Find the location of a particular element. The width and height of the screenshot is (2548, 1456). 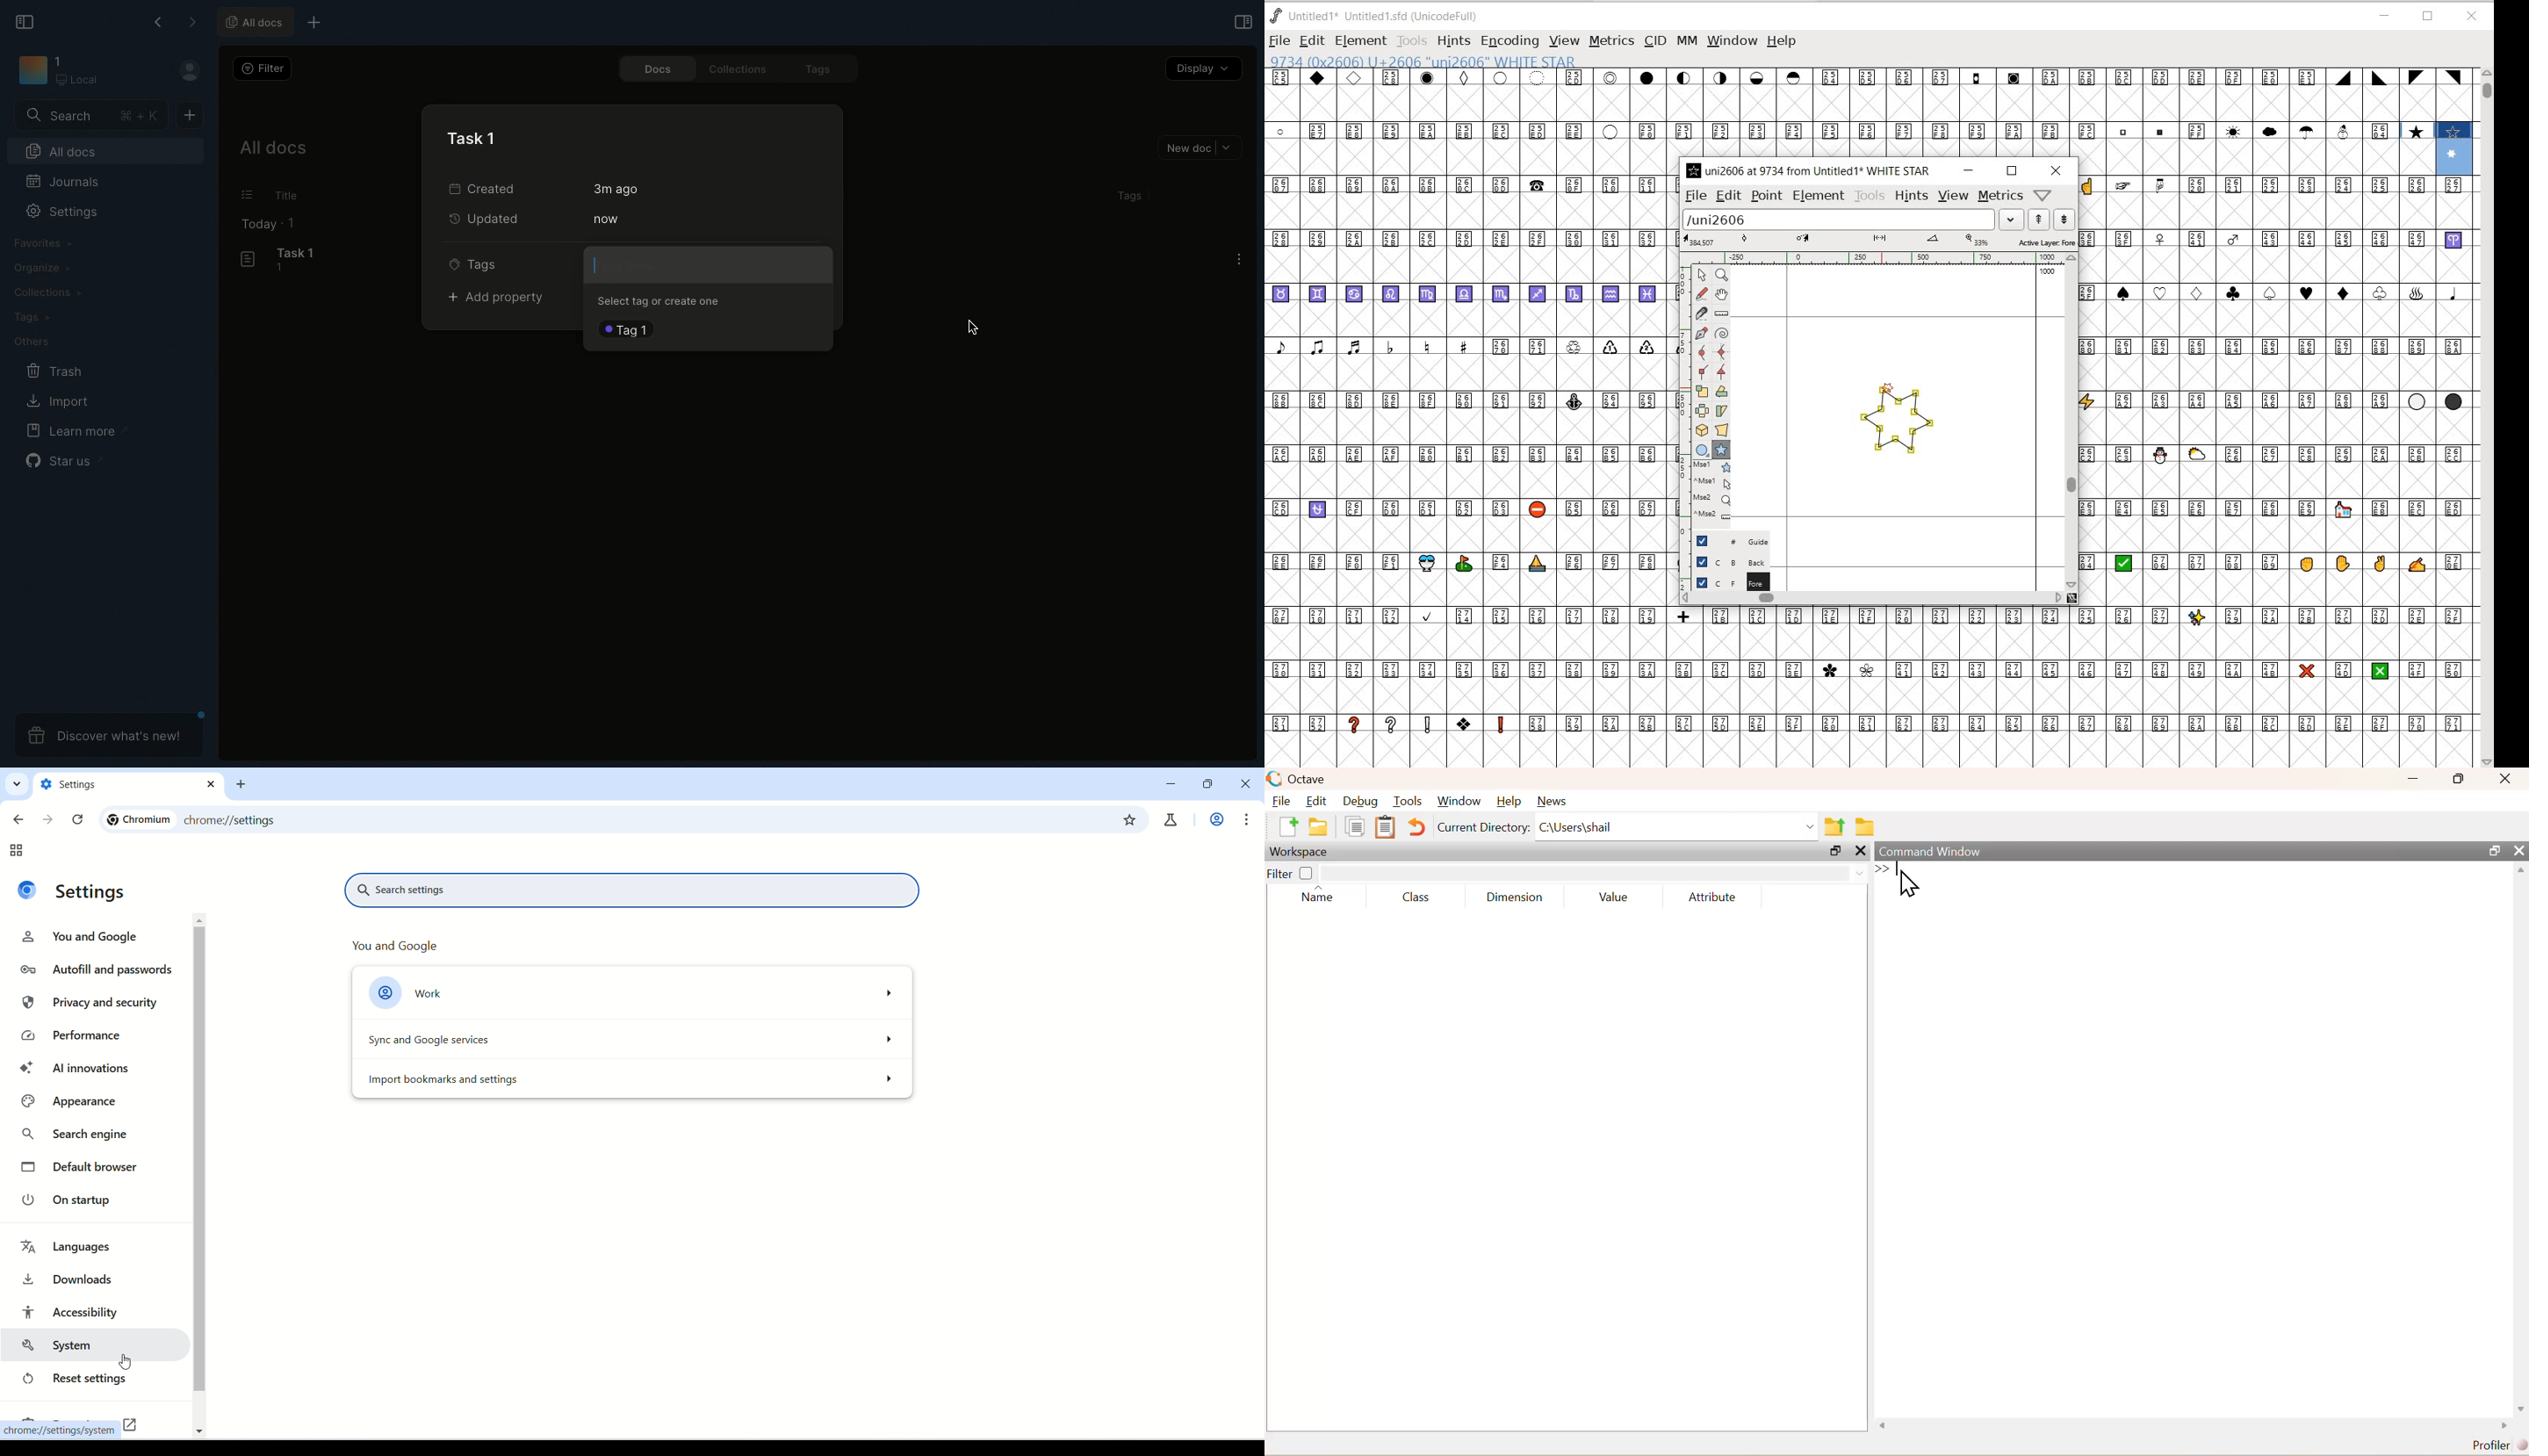

Options is located at coordinates (1239, 259).